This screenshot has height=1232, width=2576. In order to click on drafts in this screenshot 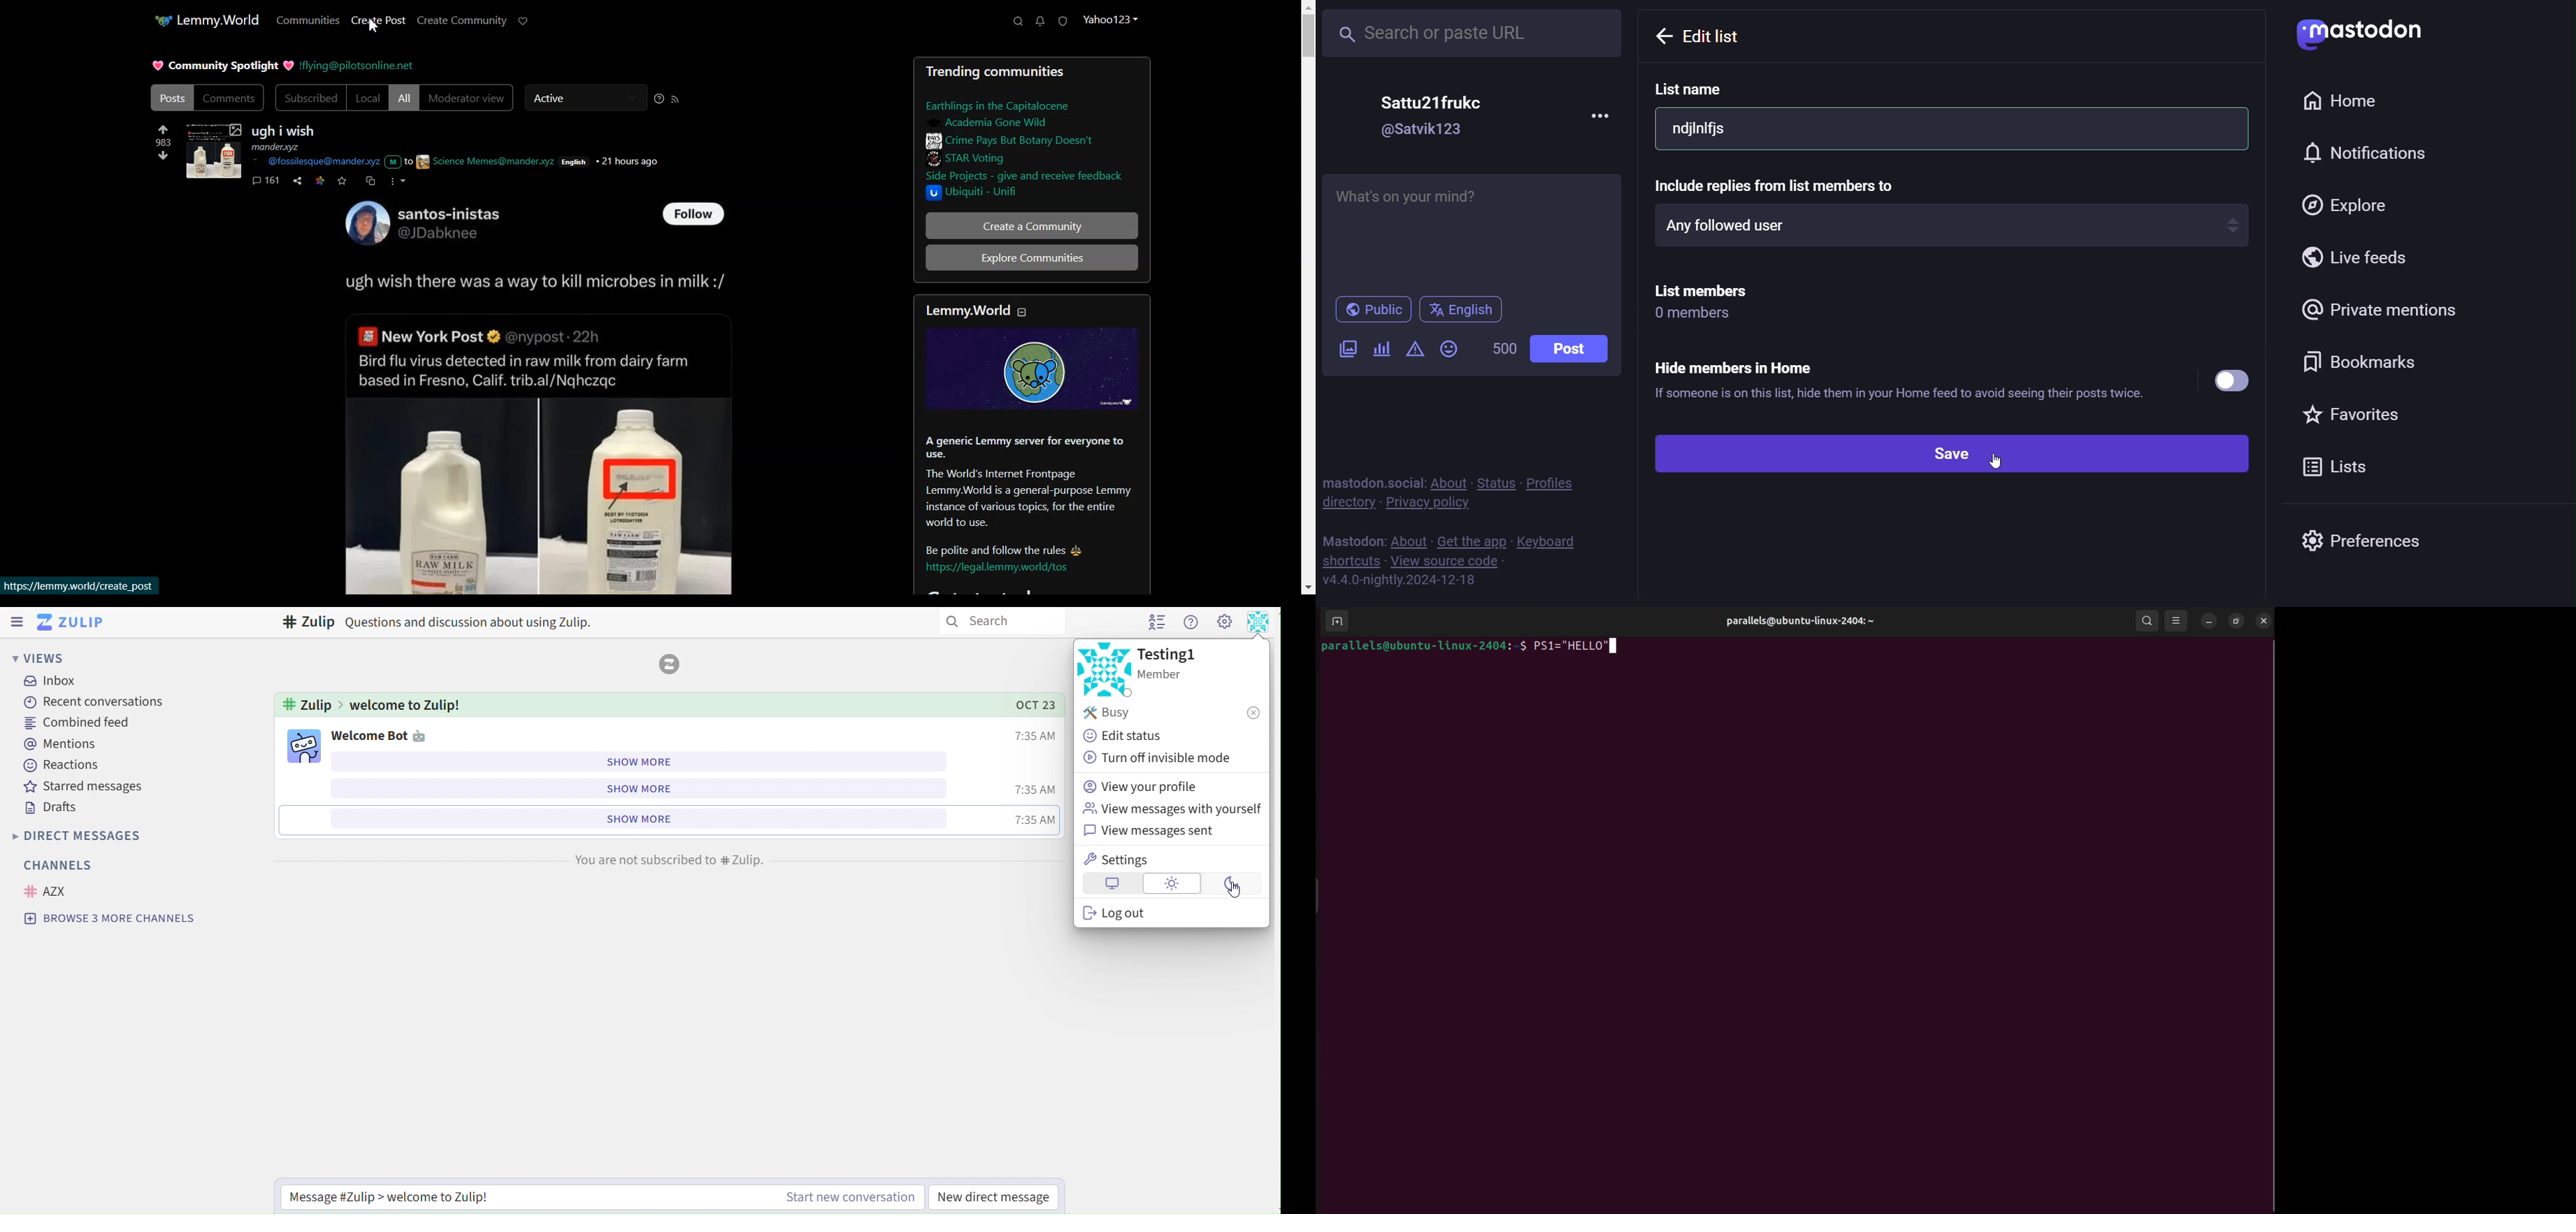, I will do `click(55, 808)`.